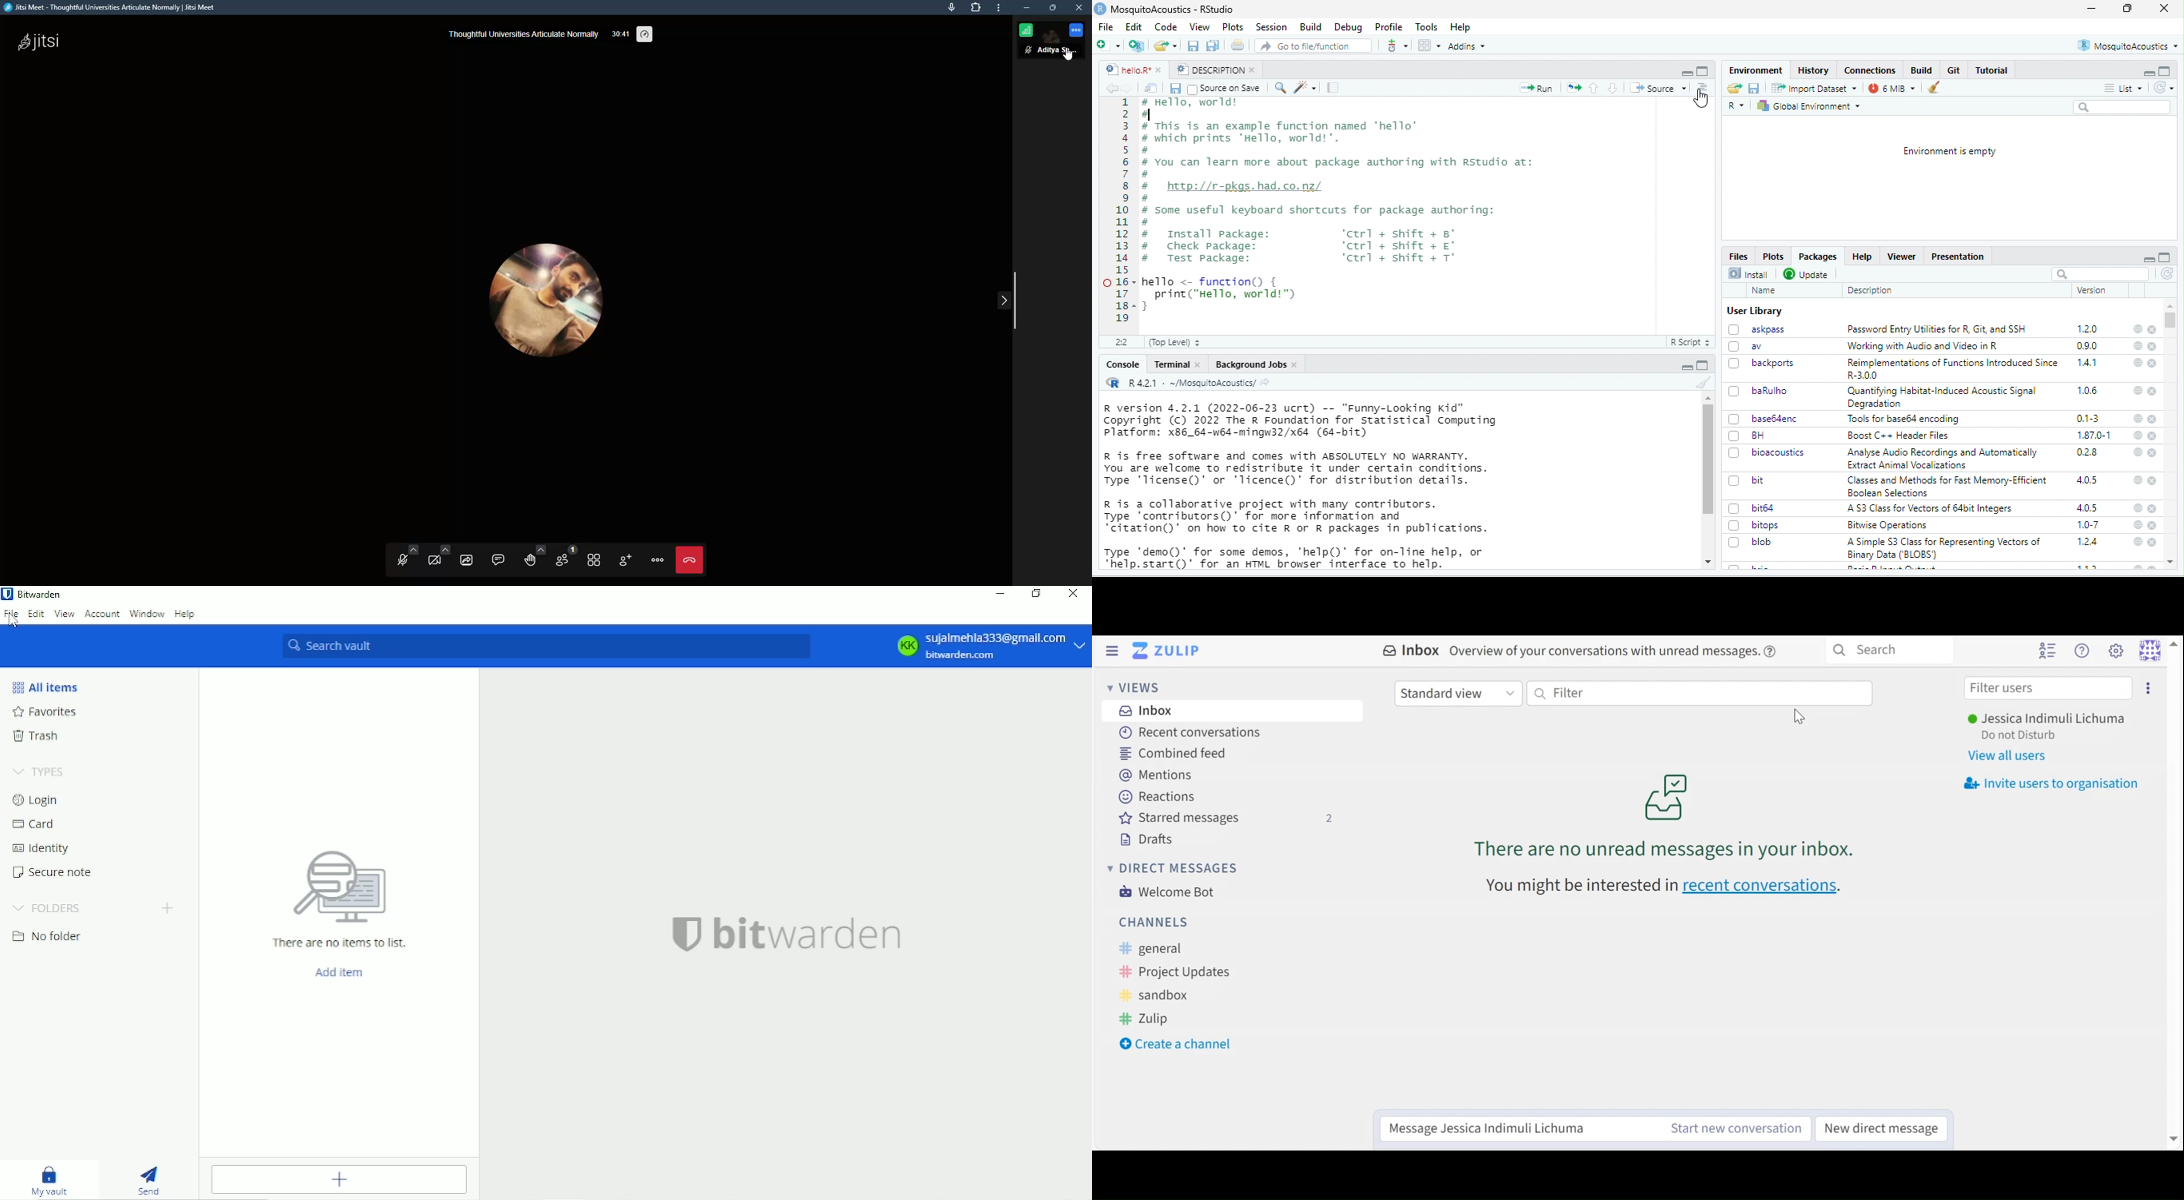 The height and width of the screenshot is (1204, 2184). What do you see at coordinates (1176, 973) in the screenshot?
I see `project updates` at bounding box center [1176, 973].